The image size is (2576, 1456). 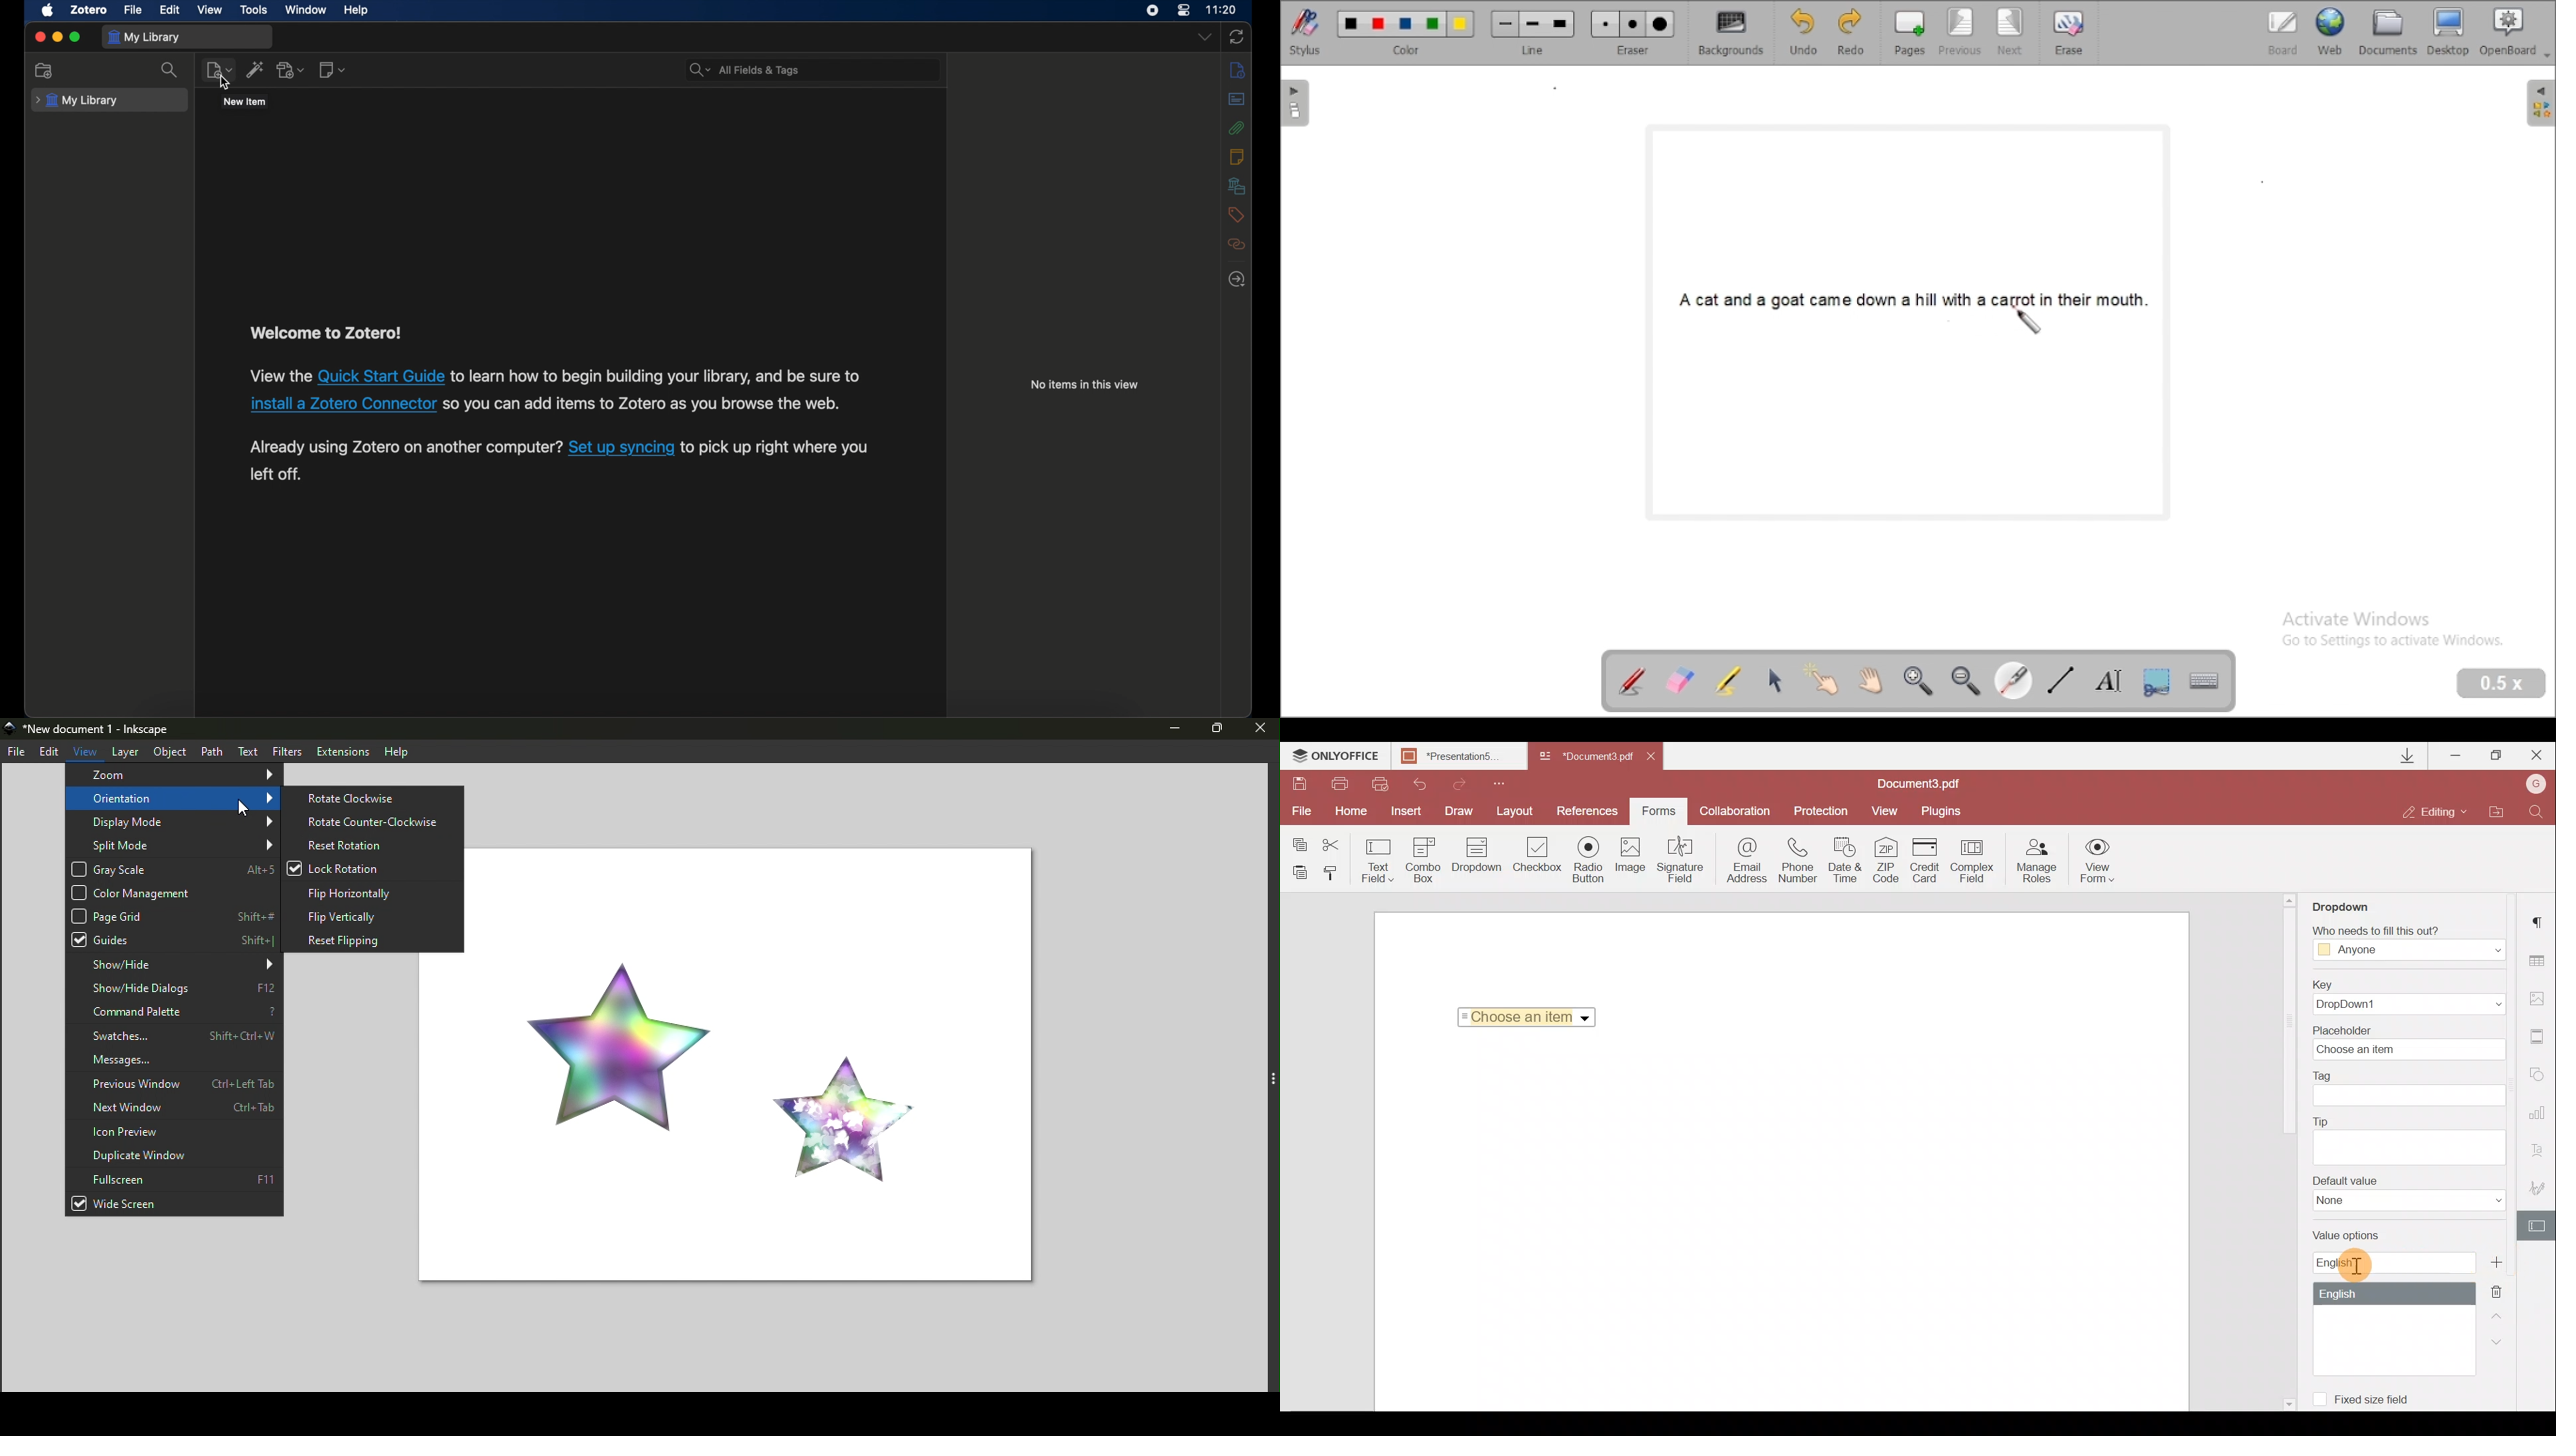 I want to click on Close, so click(x=1656, y=754).